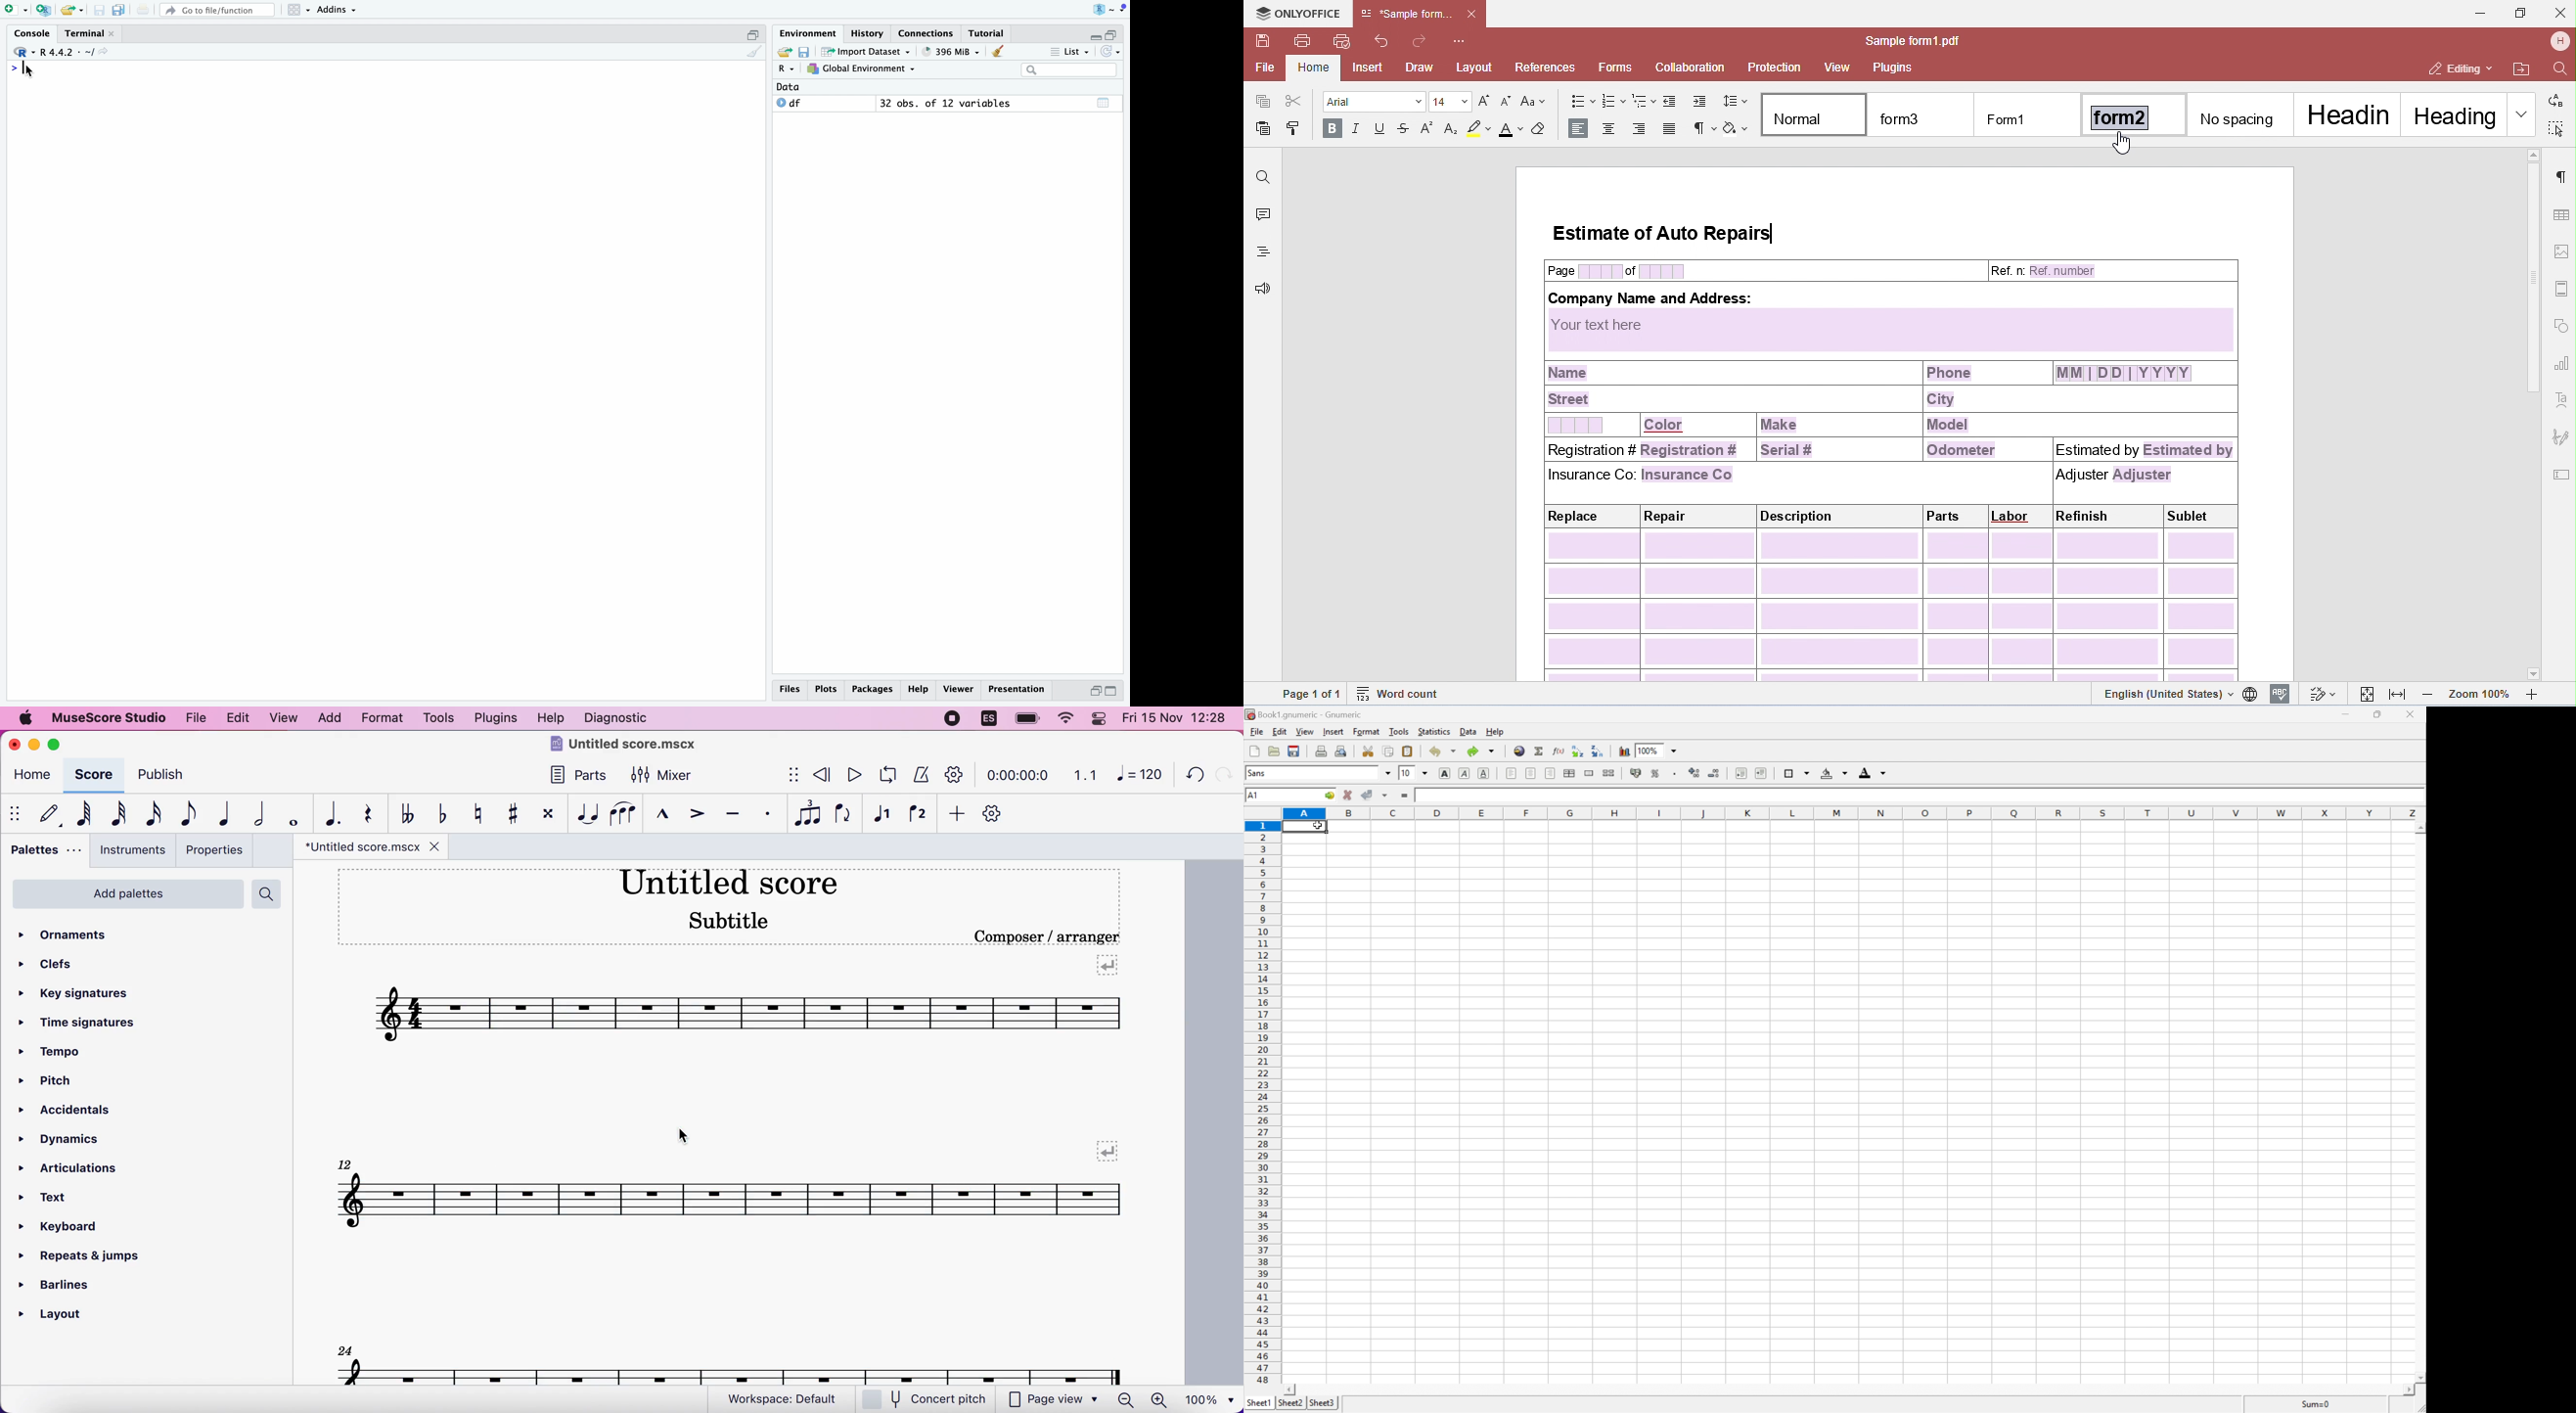 The height and width of the screenshot is (1428, 2576). I want to click on format, so click(1366, 731).